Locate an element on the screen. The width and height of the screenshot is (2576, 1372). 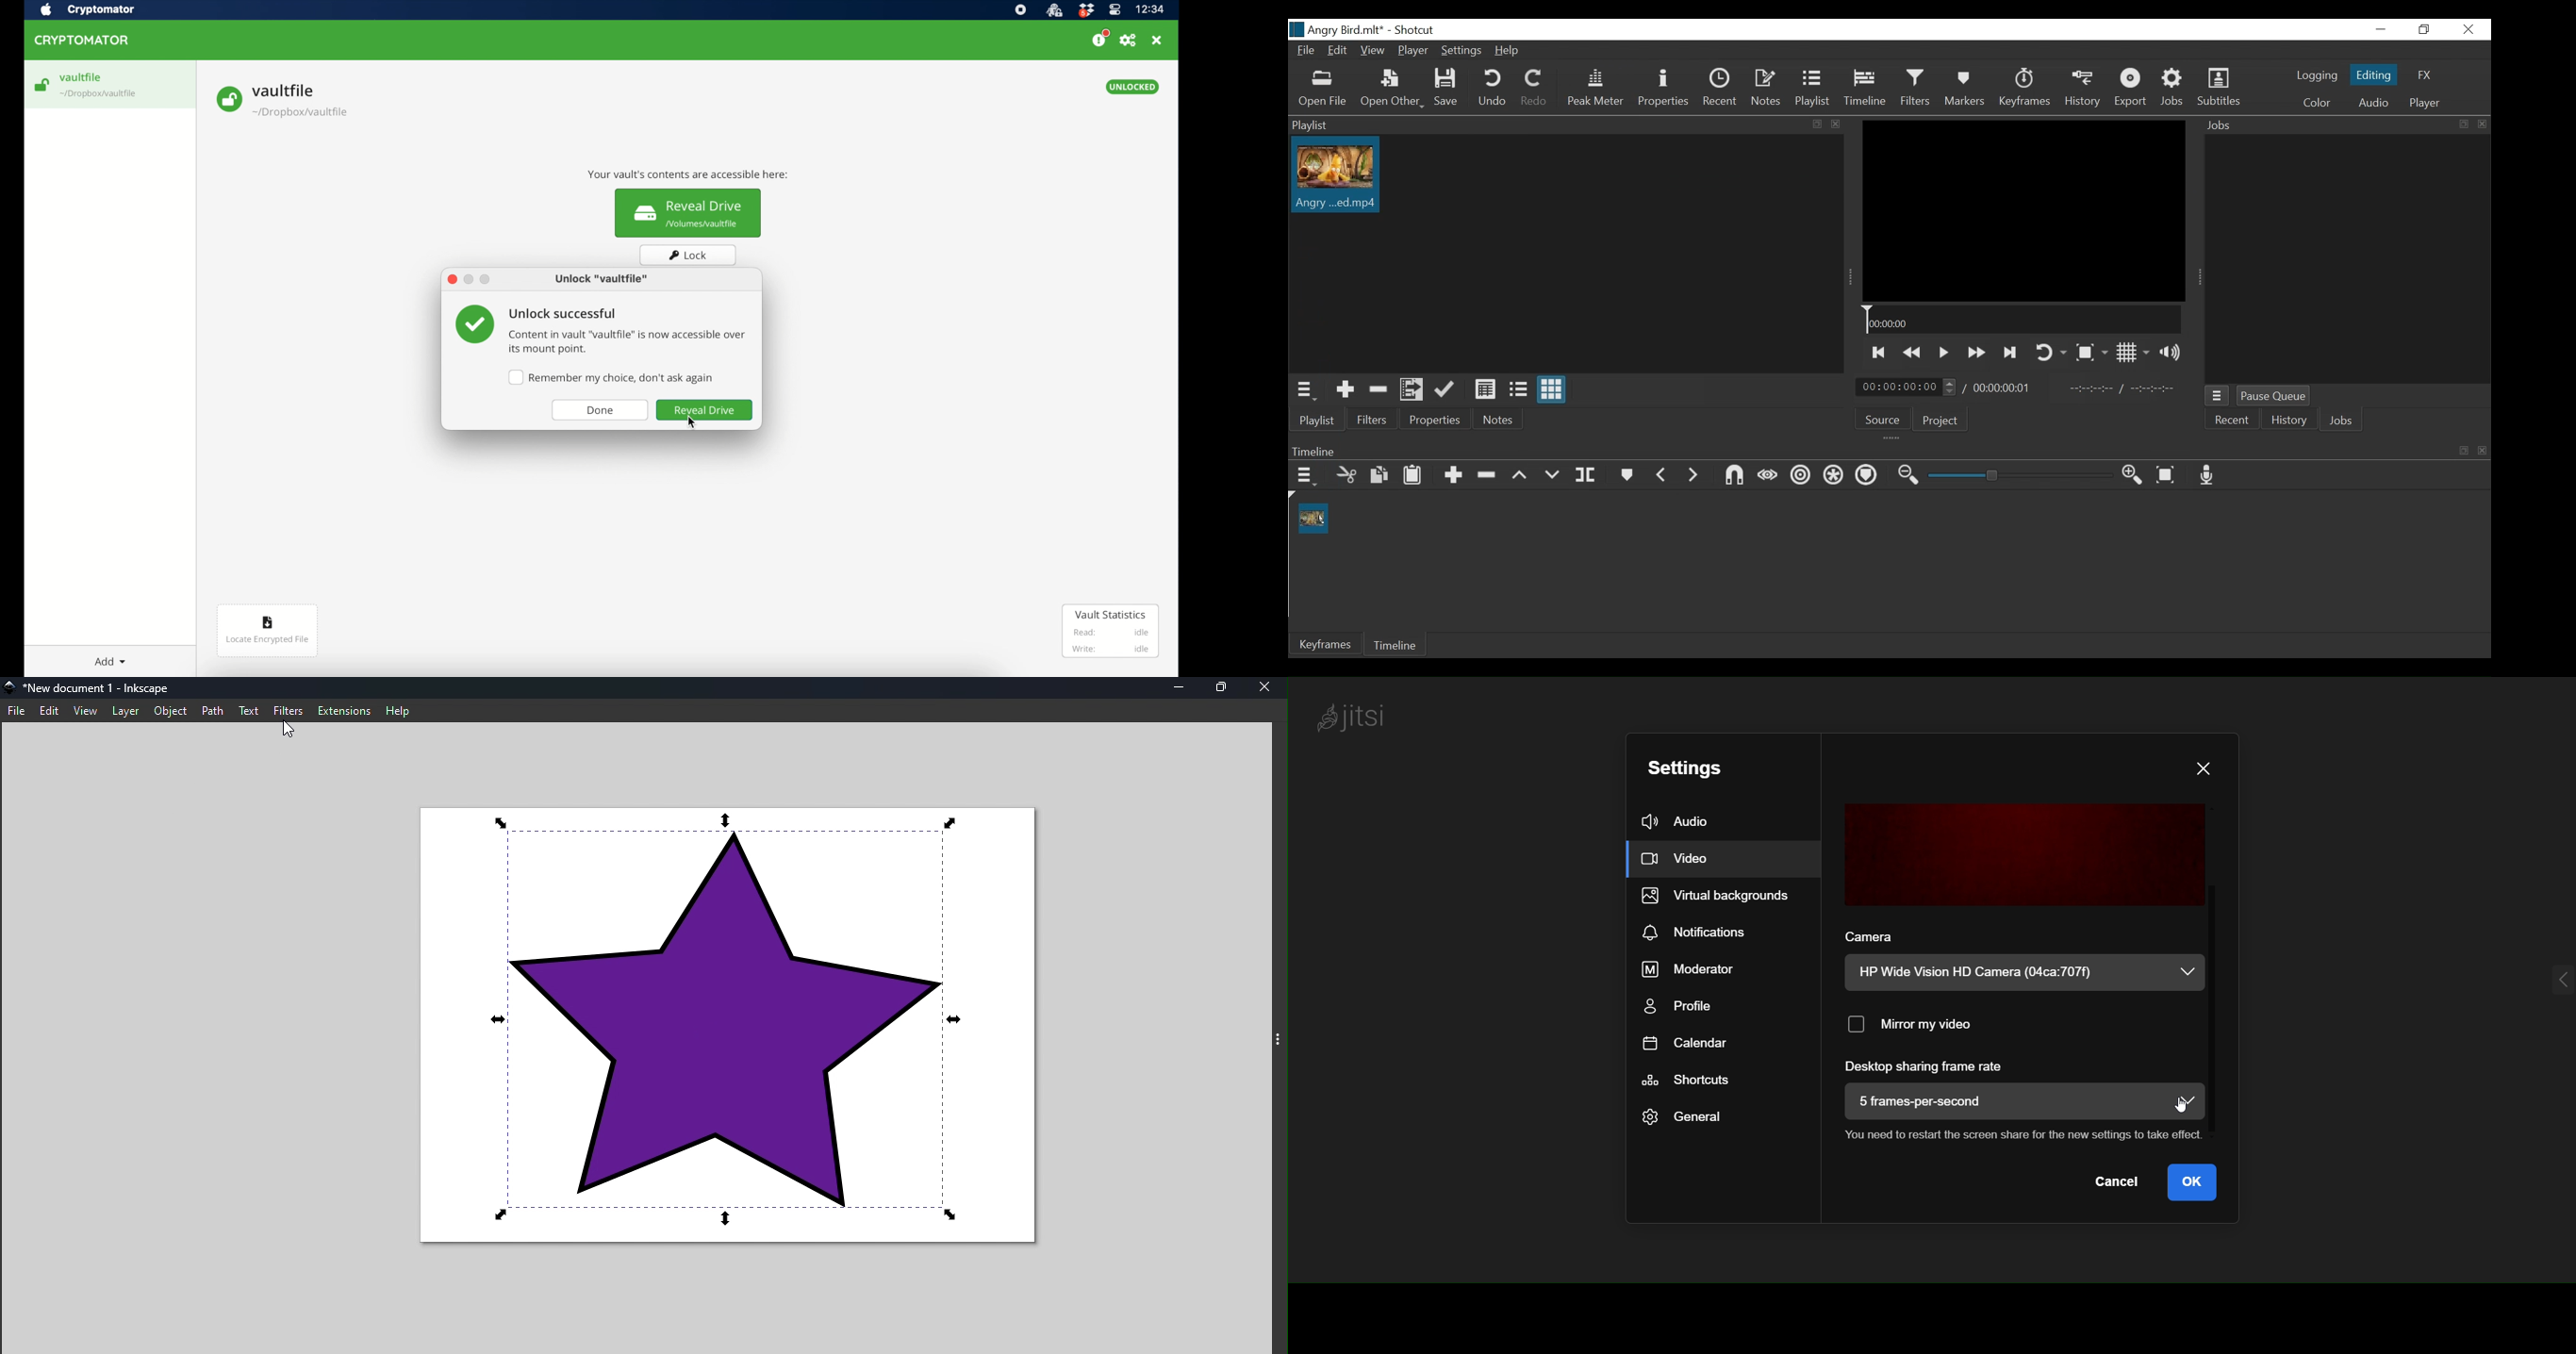
Notes is located at coordinates (1766, 88).